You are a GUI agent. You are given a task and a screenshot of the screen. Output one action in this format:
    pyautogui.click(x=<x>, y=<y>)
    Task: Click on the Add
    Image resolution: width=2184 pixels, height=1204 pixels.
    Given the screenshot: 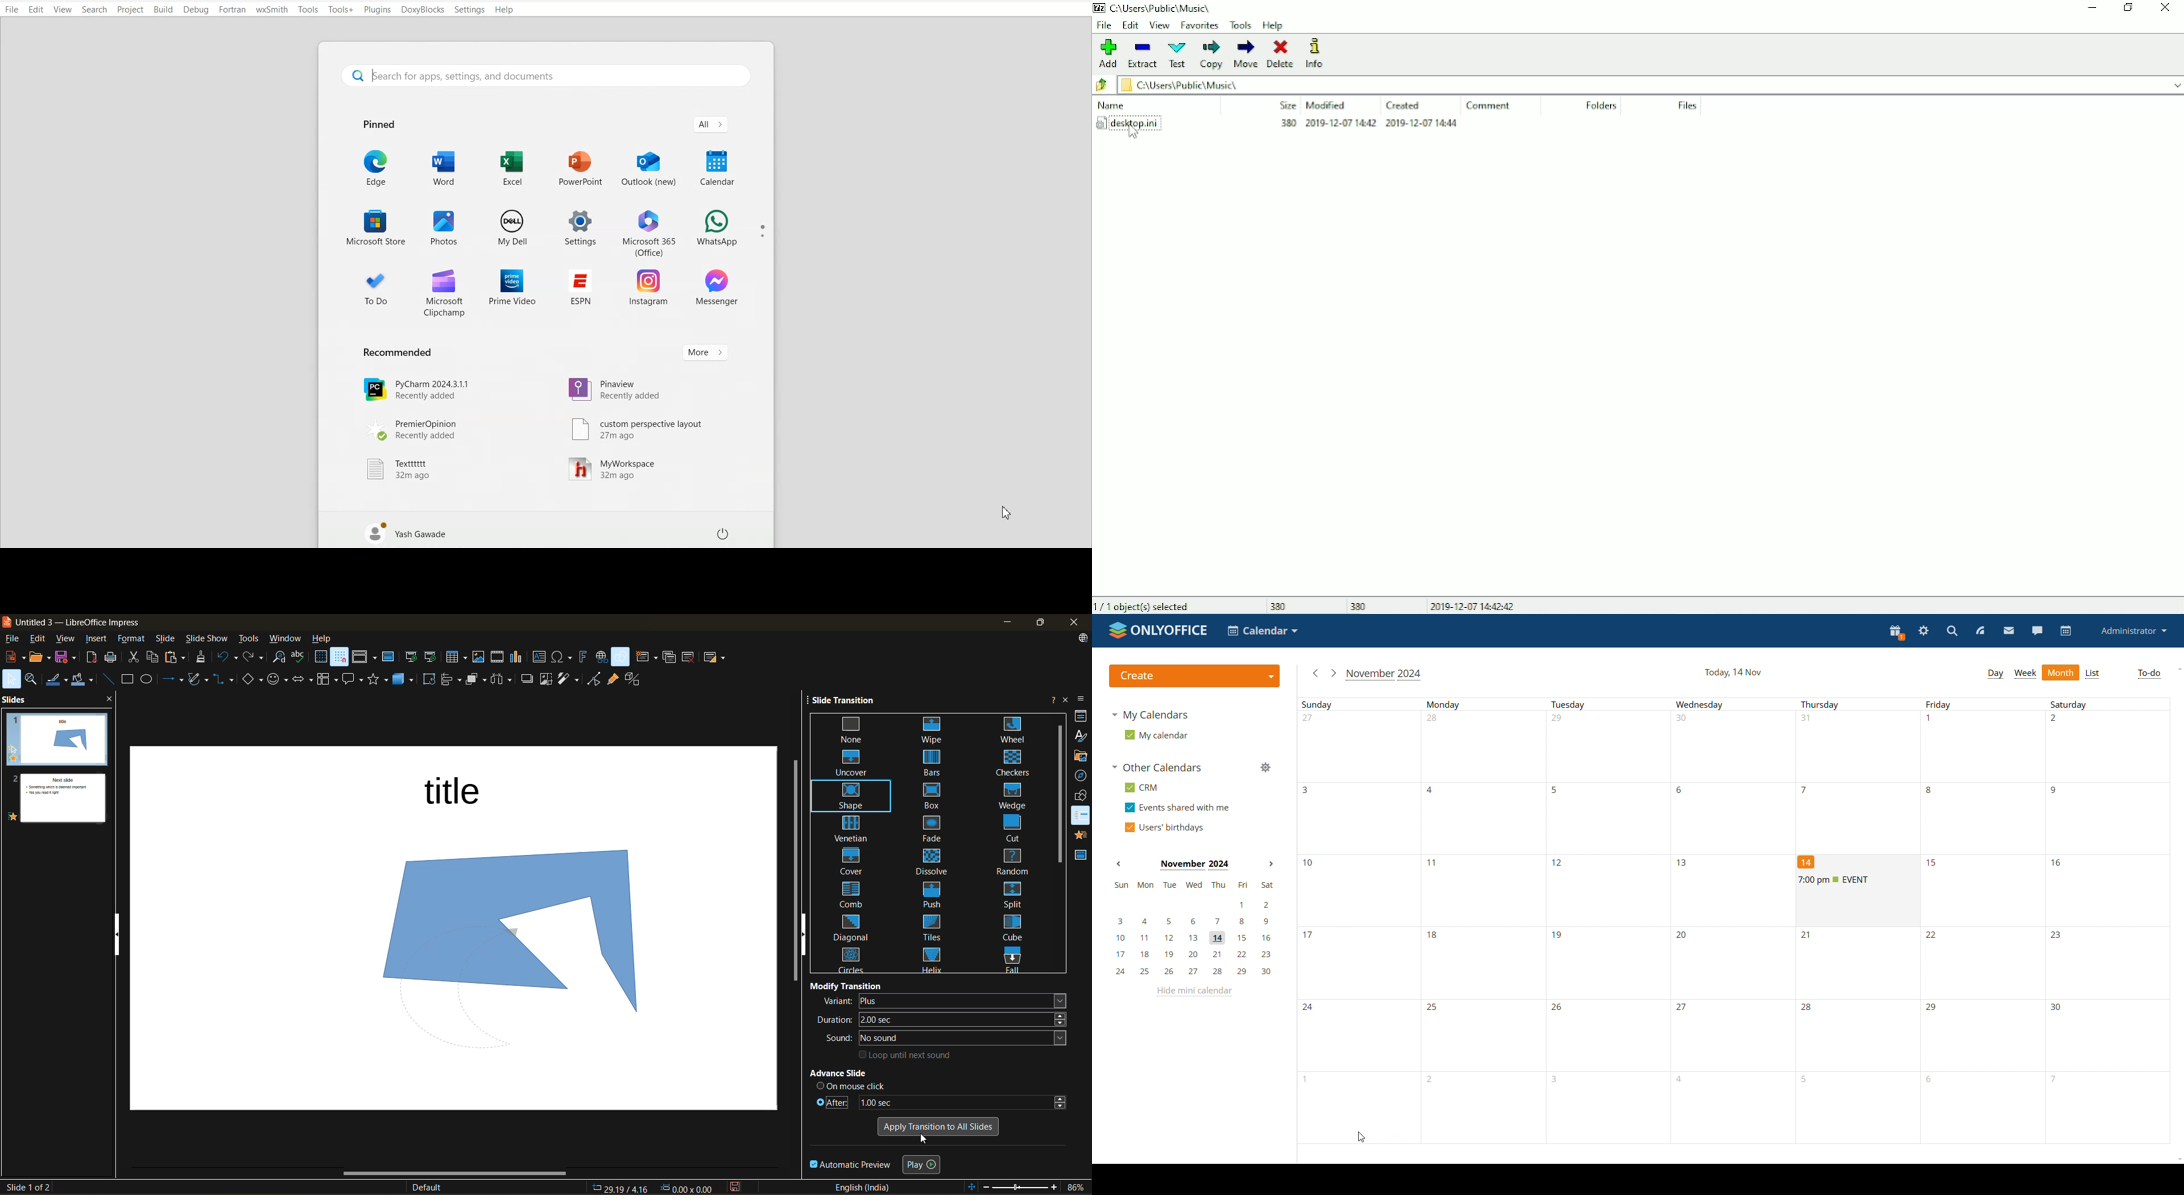 What is the action you would take?
    pyautogui.click(x=1108, y=53)
    